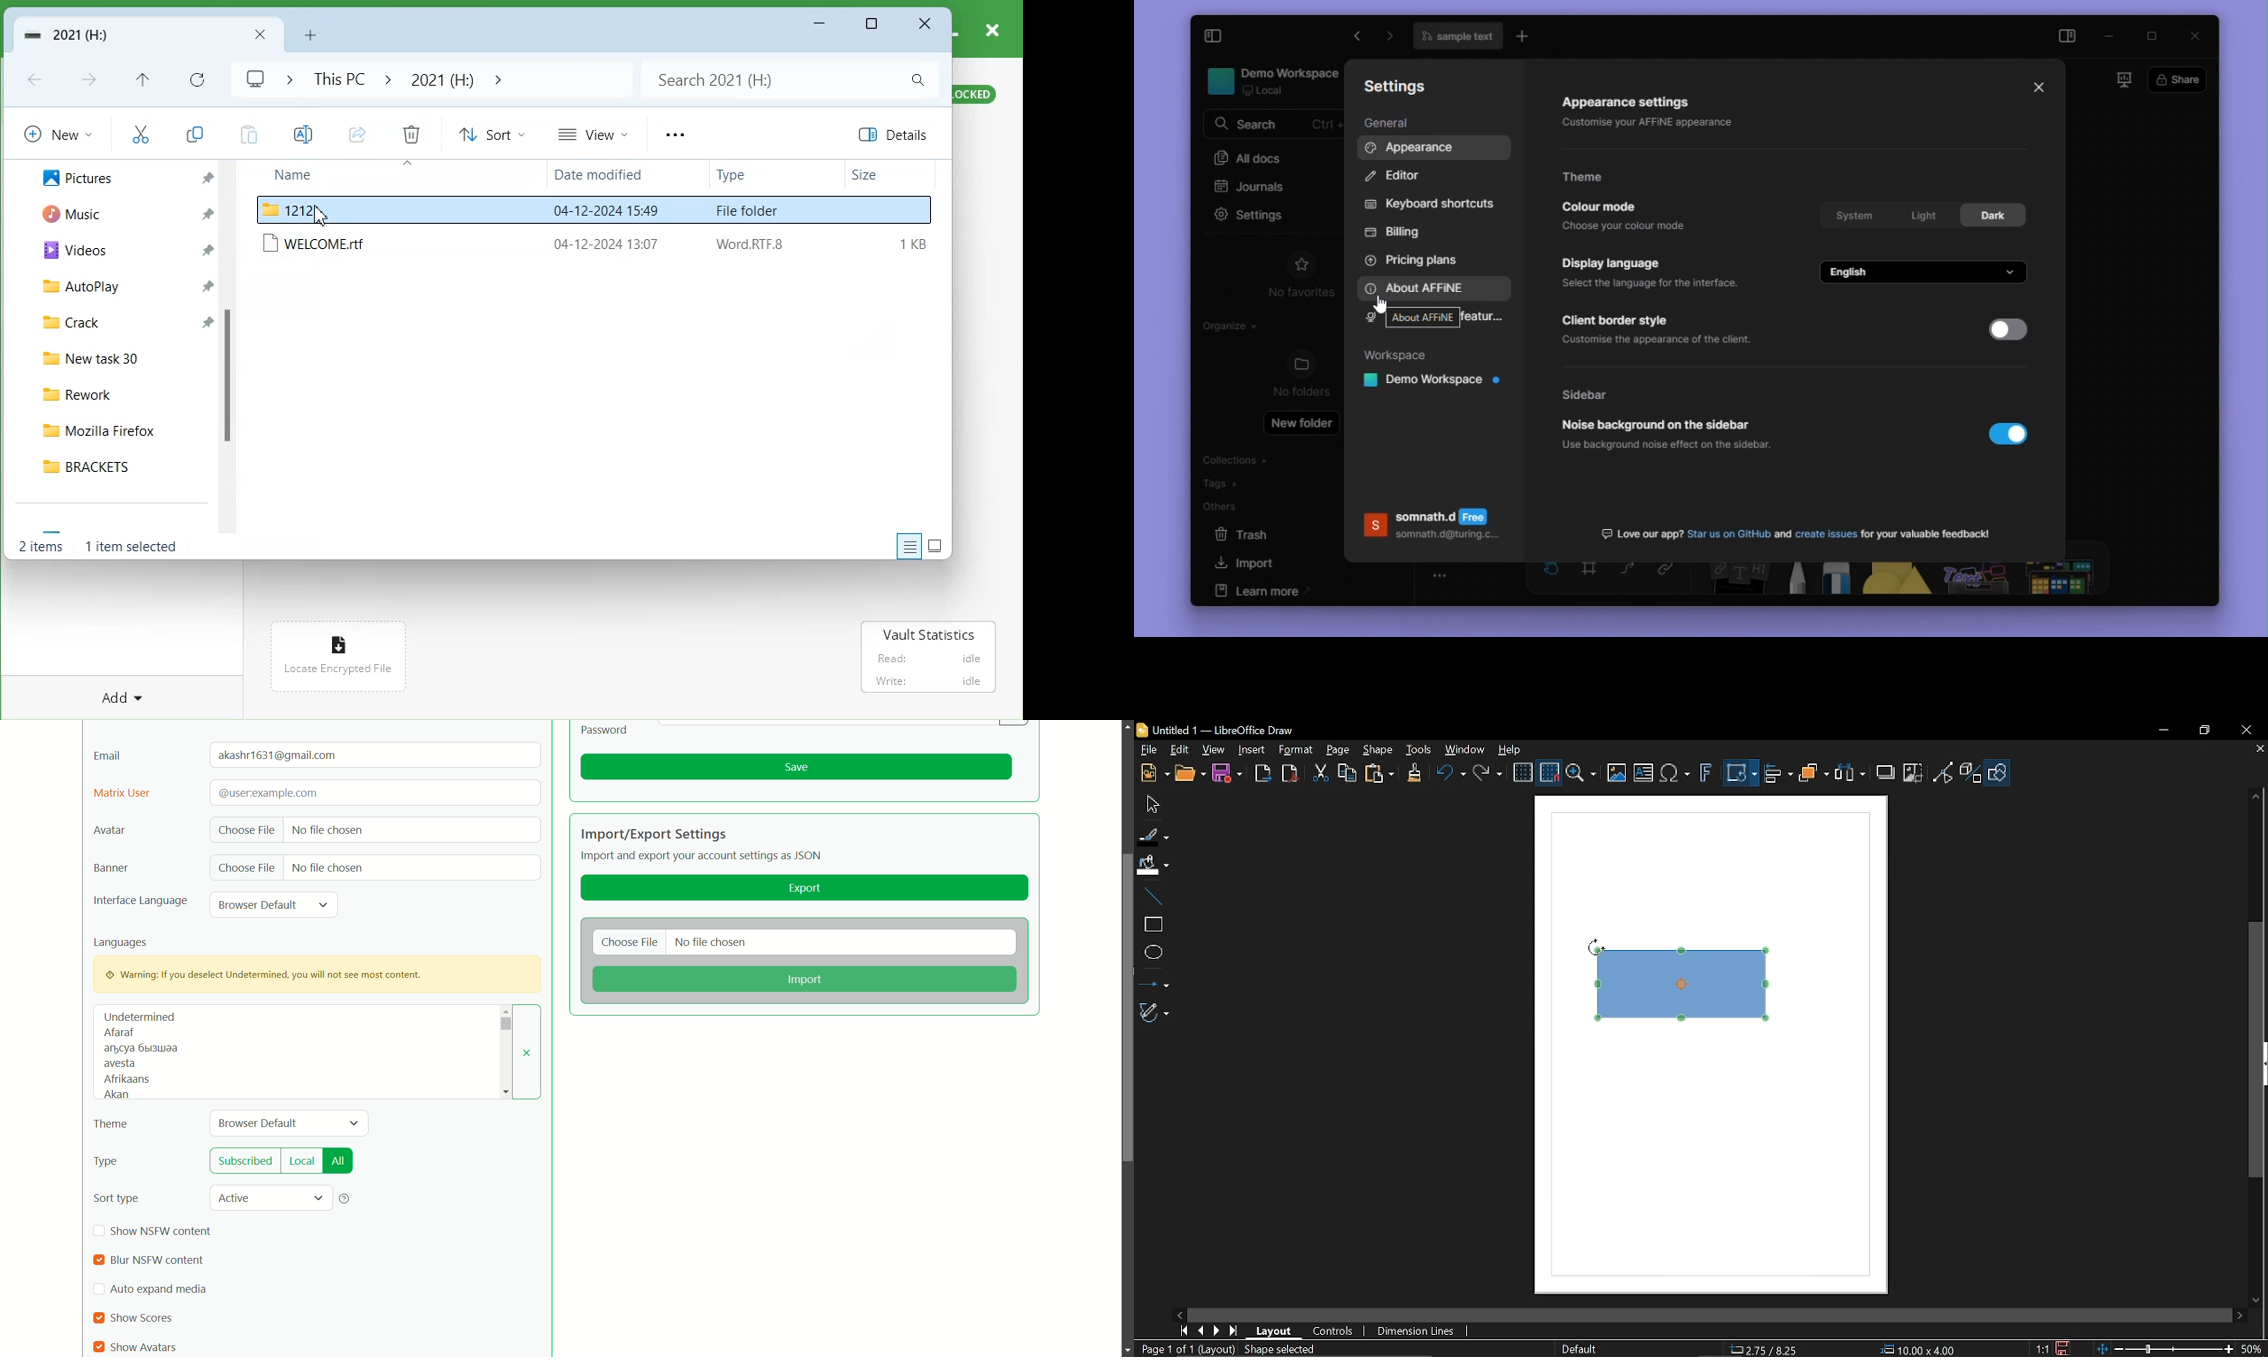 The width and height of the screenshot is (2268, 1372). Describe the element at coordinates (1149, 803) in the screenshot. I see `Move` at that location.